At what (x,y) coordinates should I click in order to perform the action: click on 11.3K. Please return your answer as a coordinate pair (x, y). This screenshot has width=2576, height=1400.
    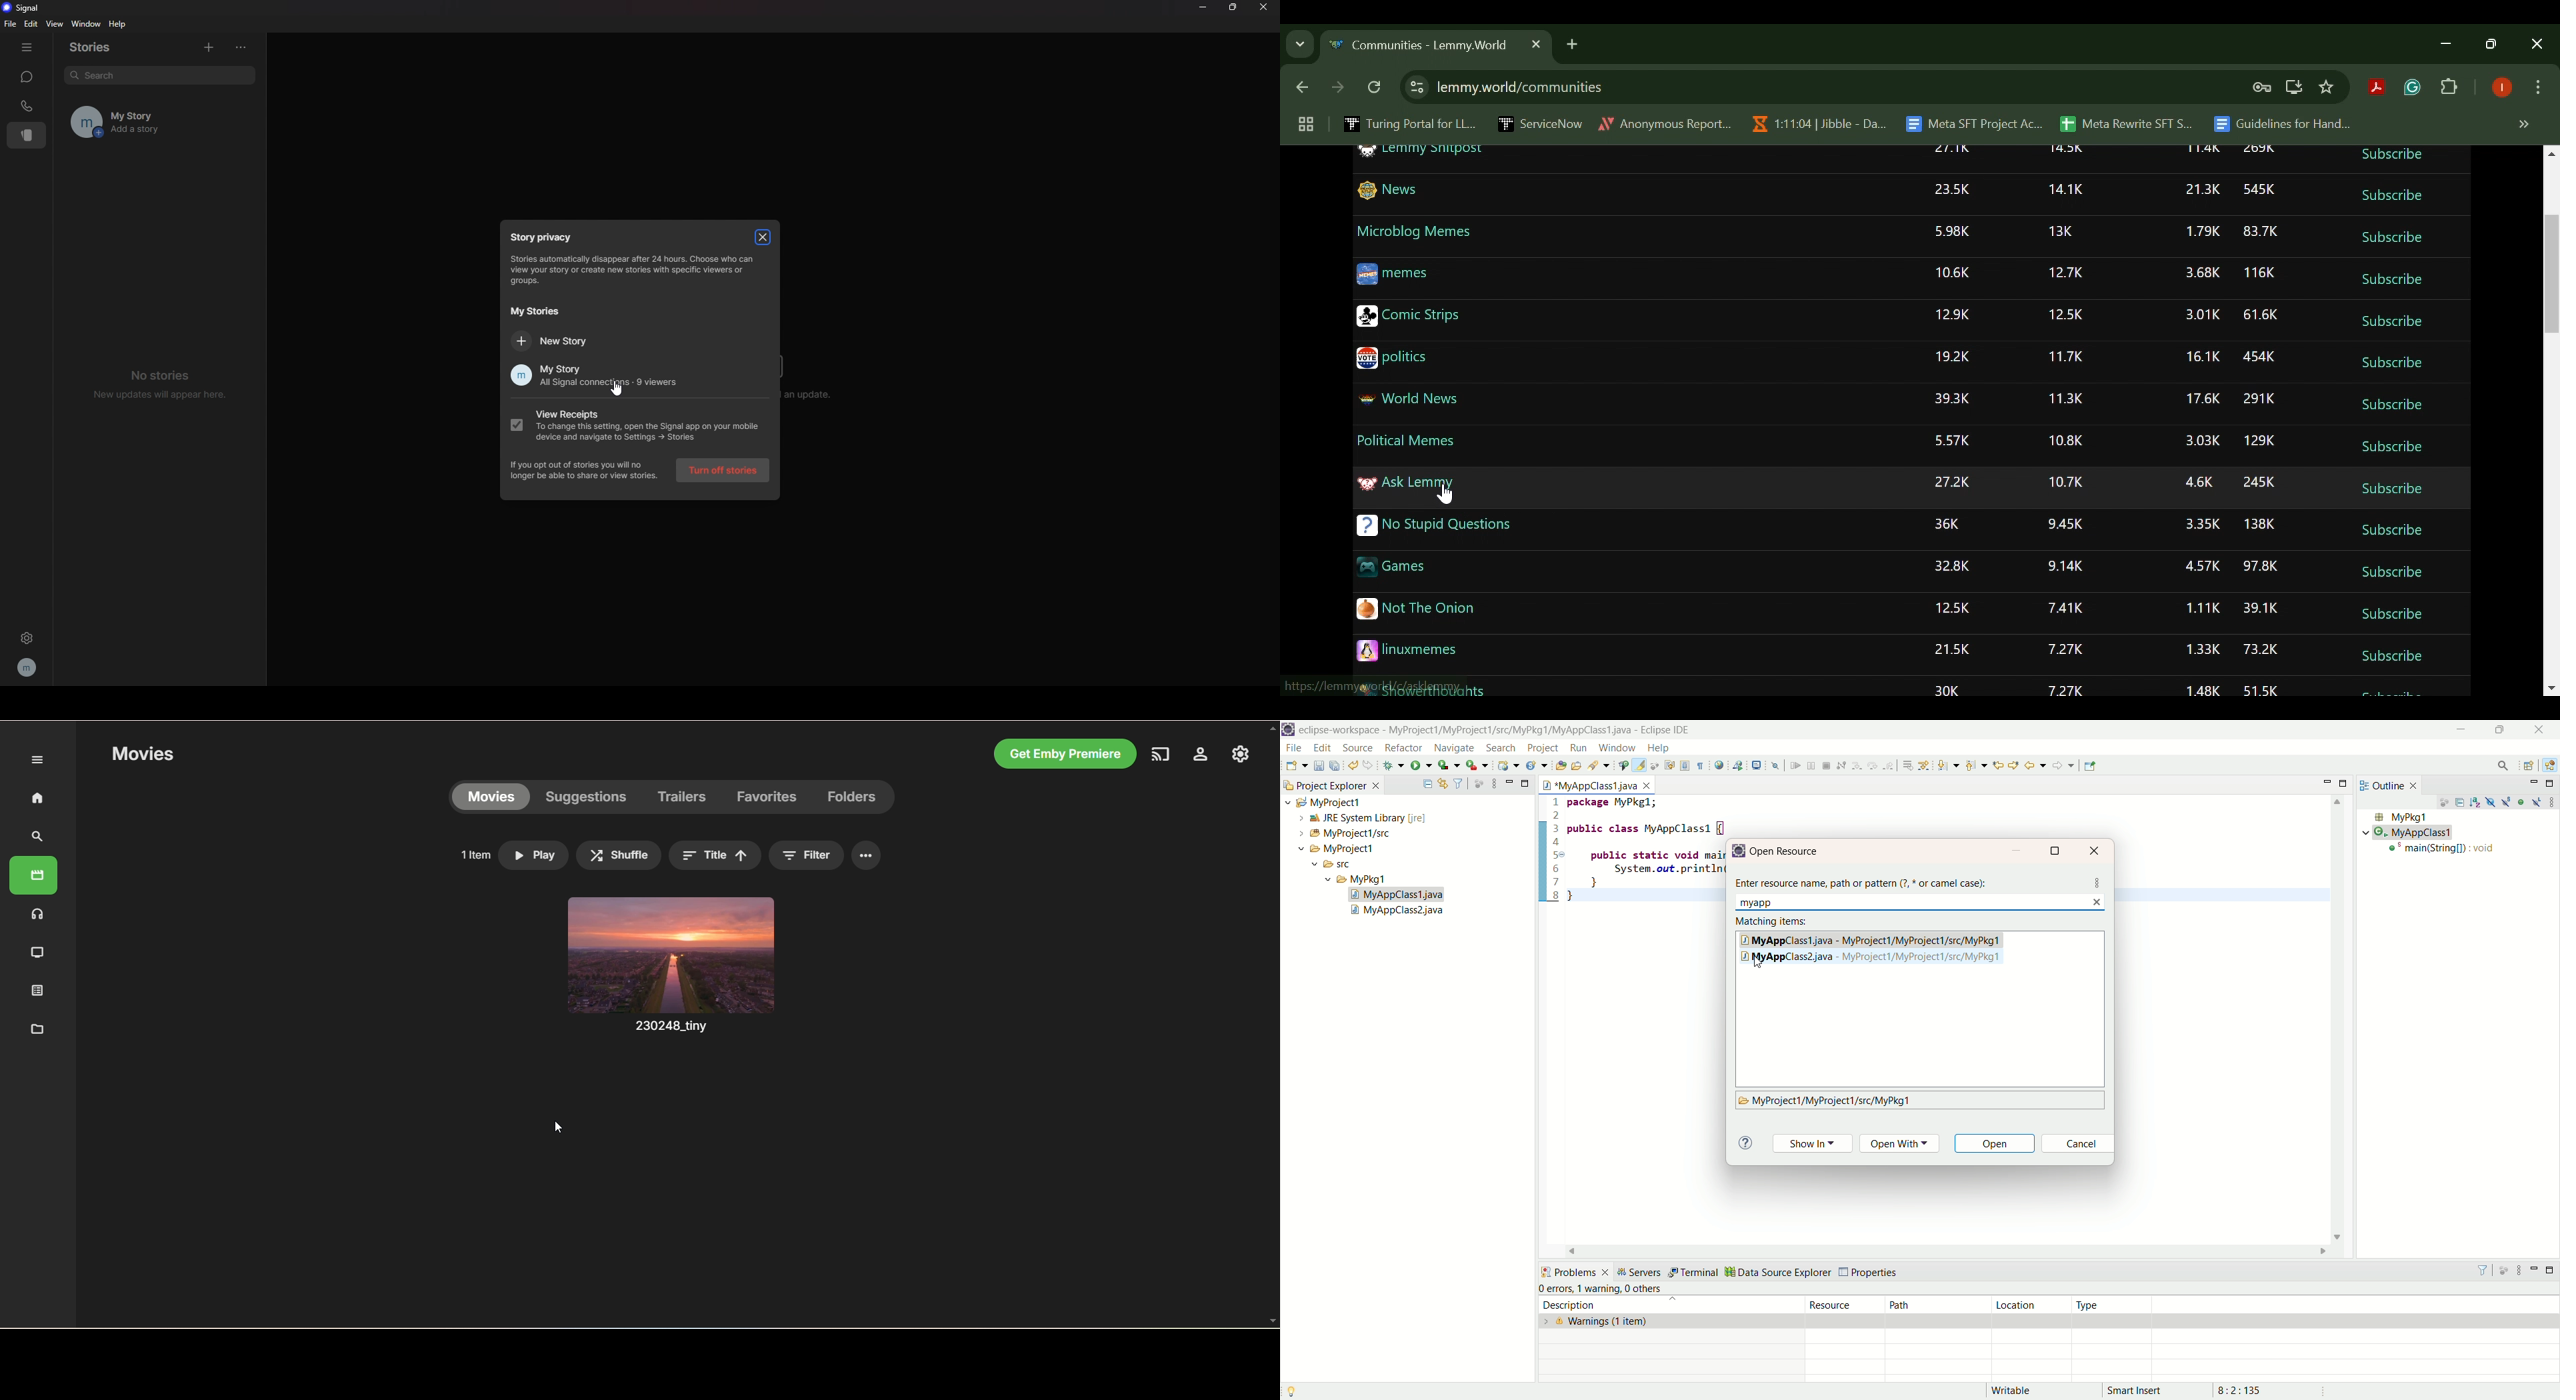
    Looking at the image, I should click on (2066, 399).